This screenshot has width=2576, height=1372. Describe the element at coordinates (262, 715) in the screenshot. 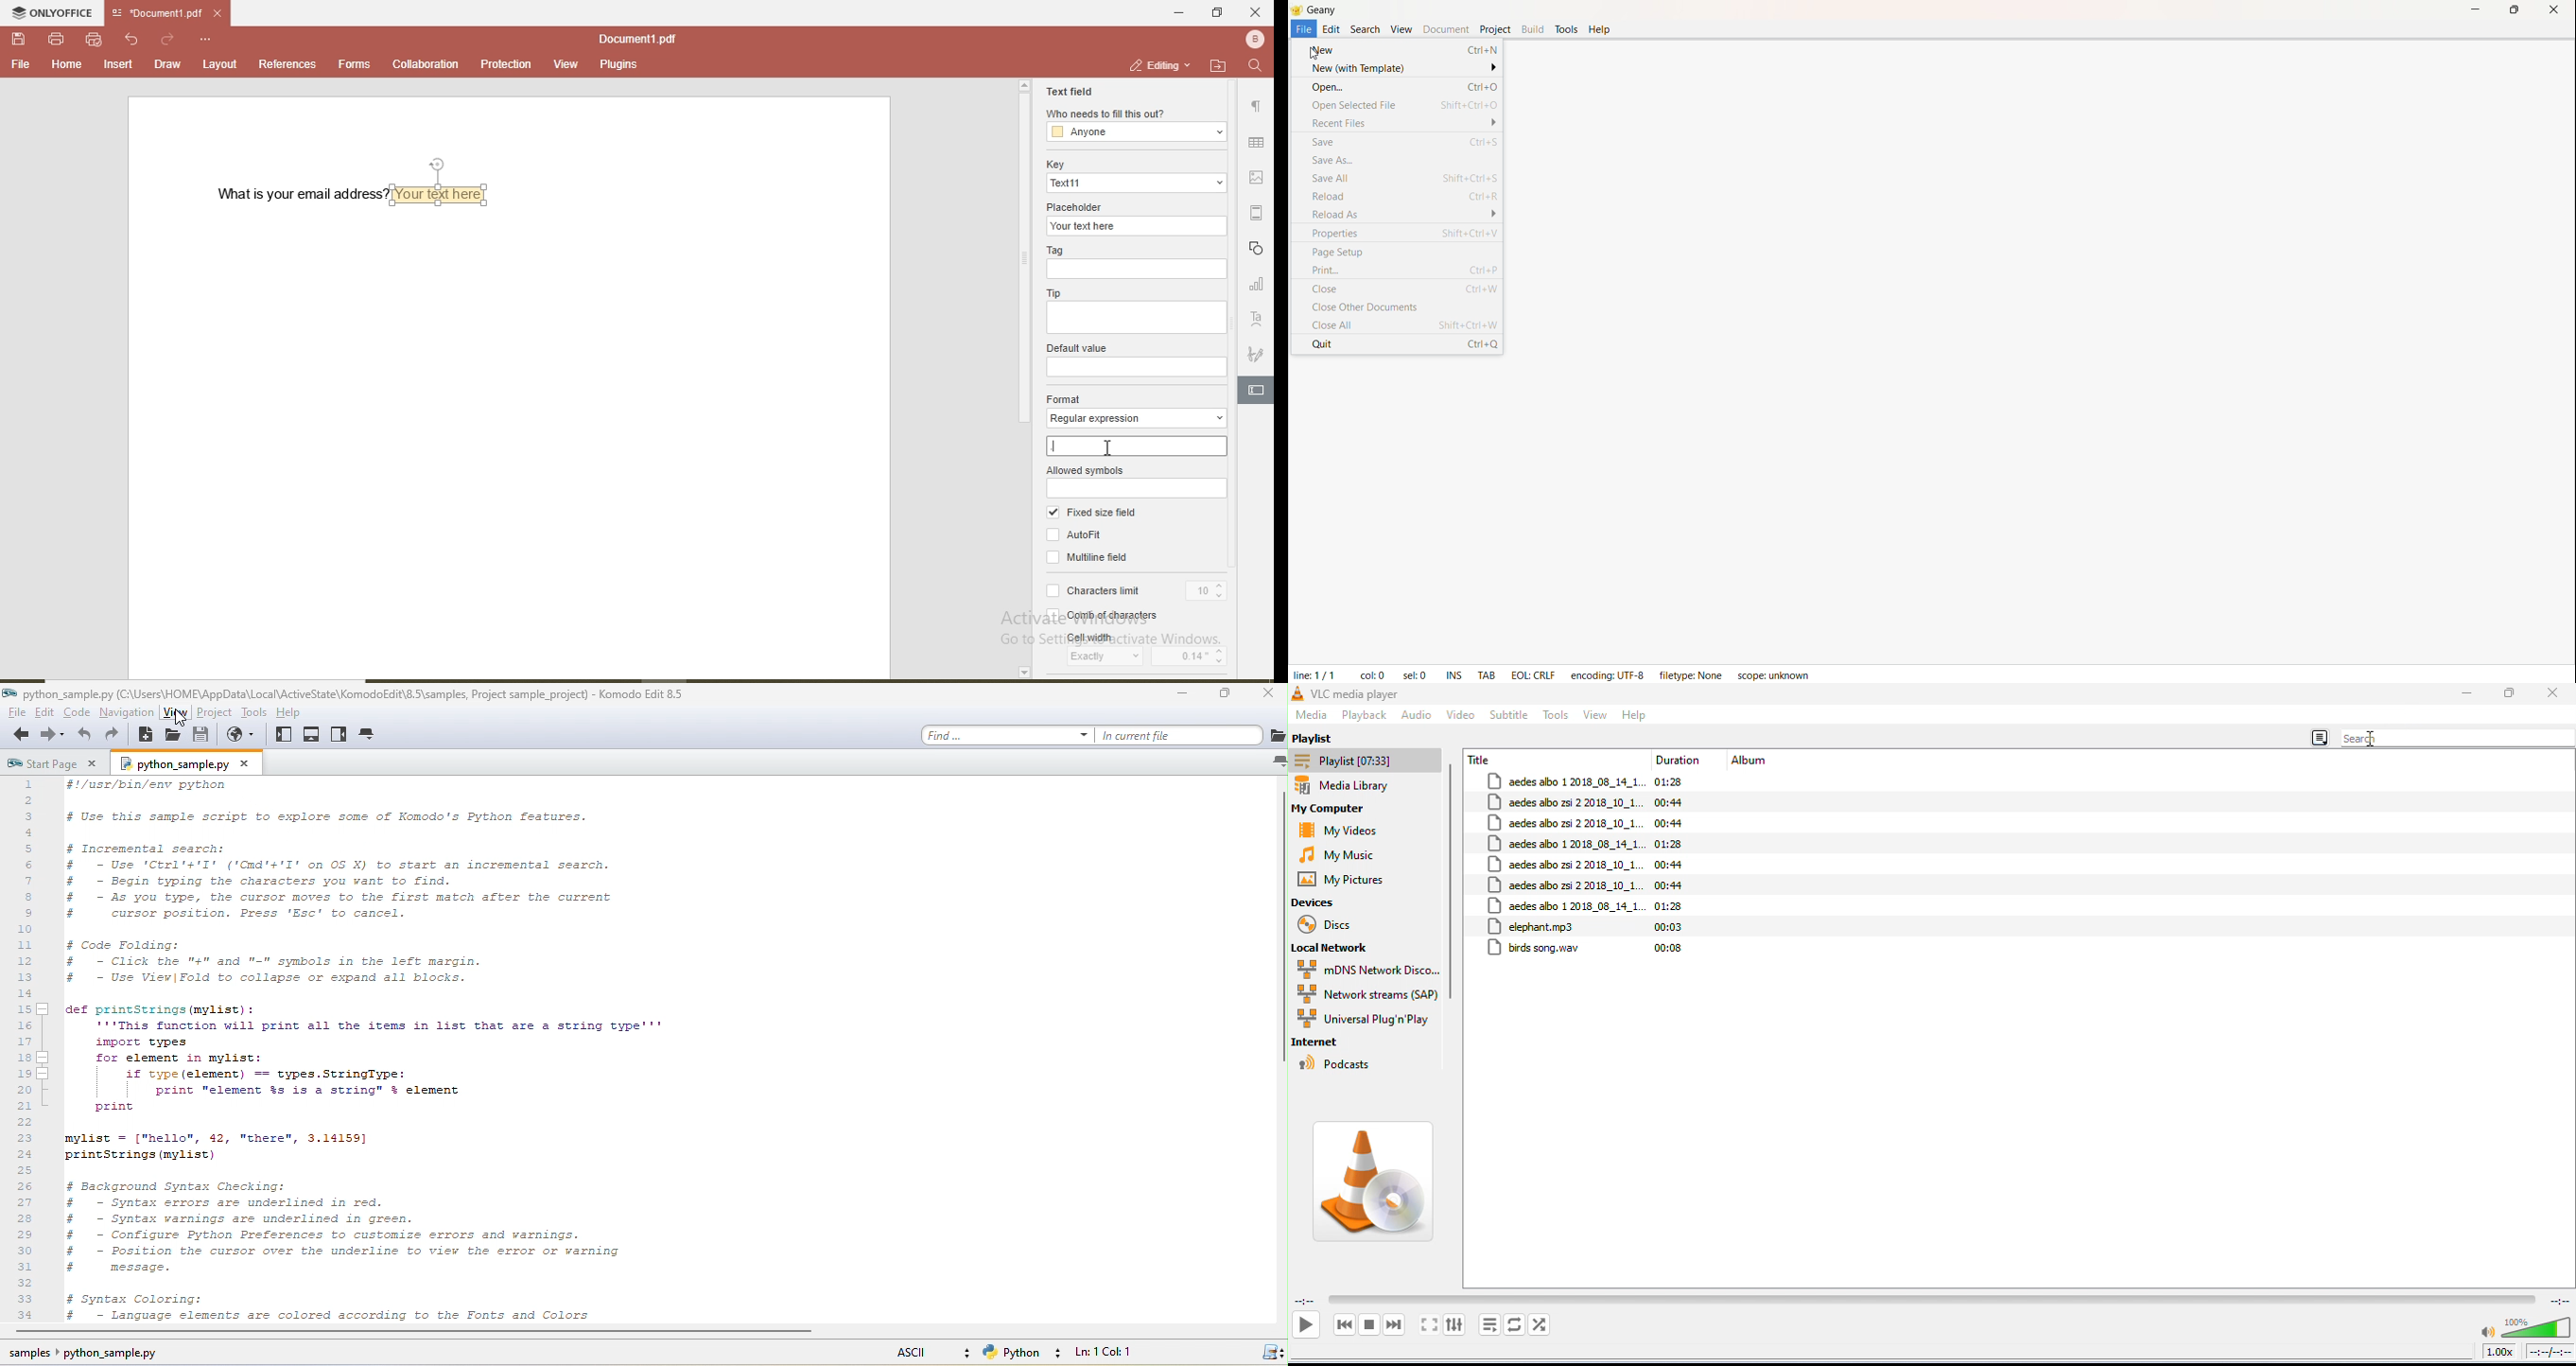

I see `tools` at that location.